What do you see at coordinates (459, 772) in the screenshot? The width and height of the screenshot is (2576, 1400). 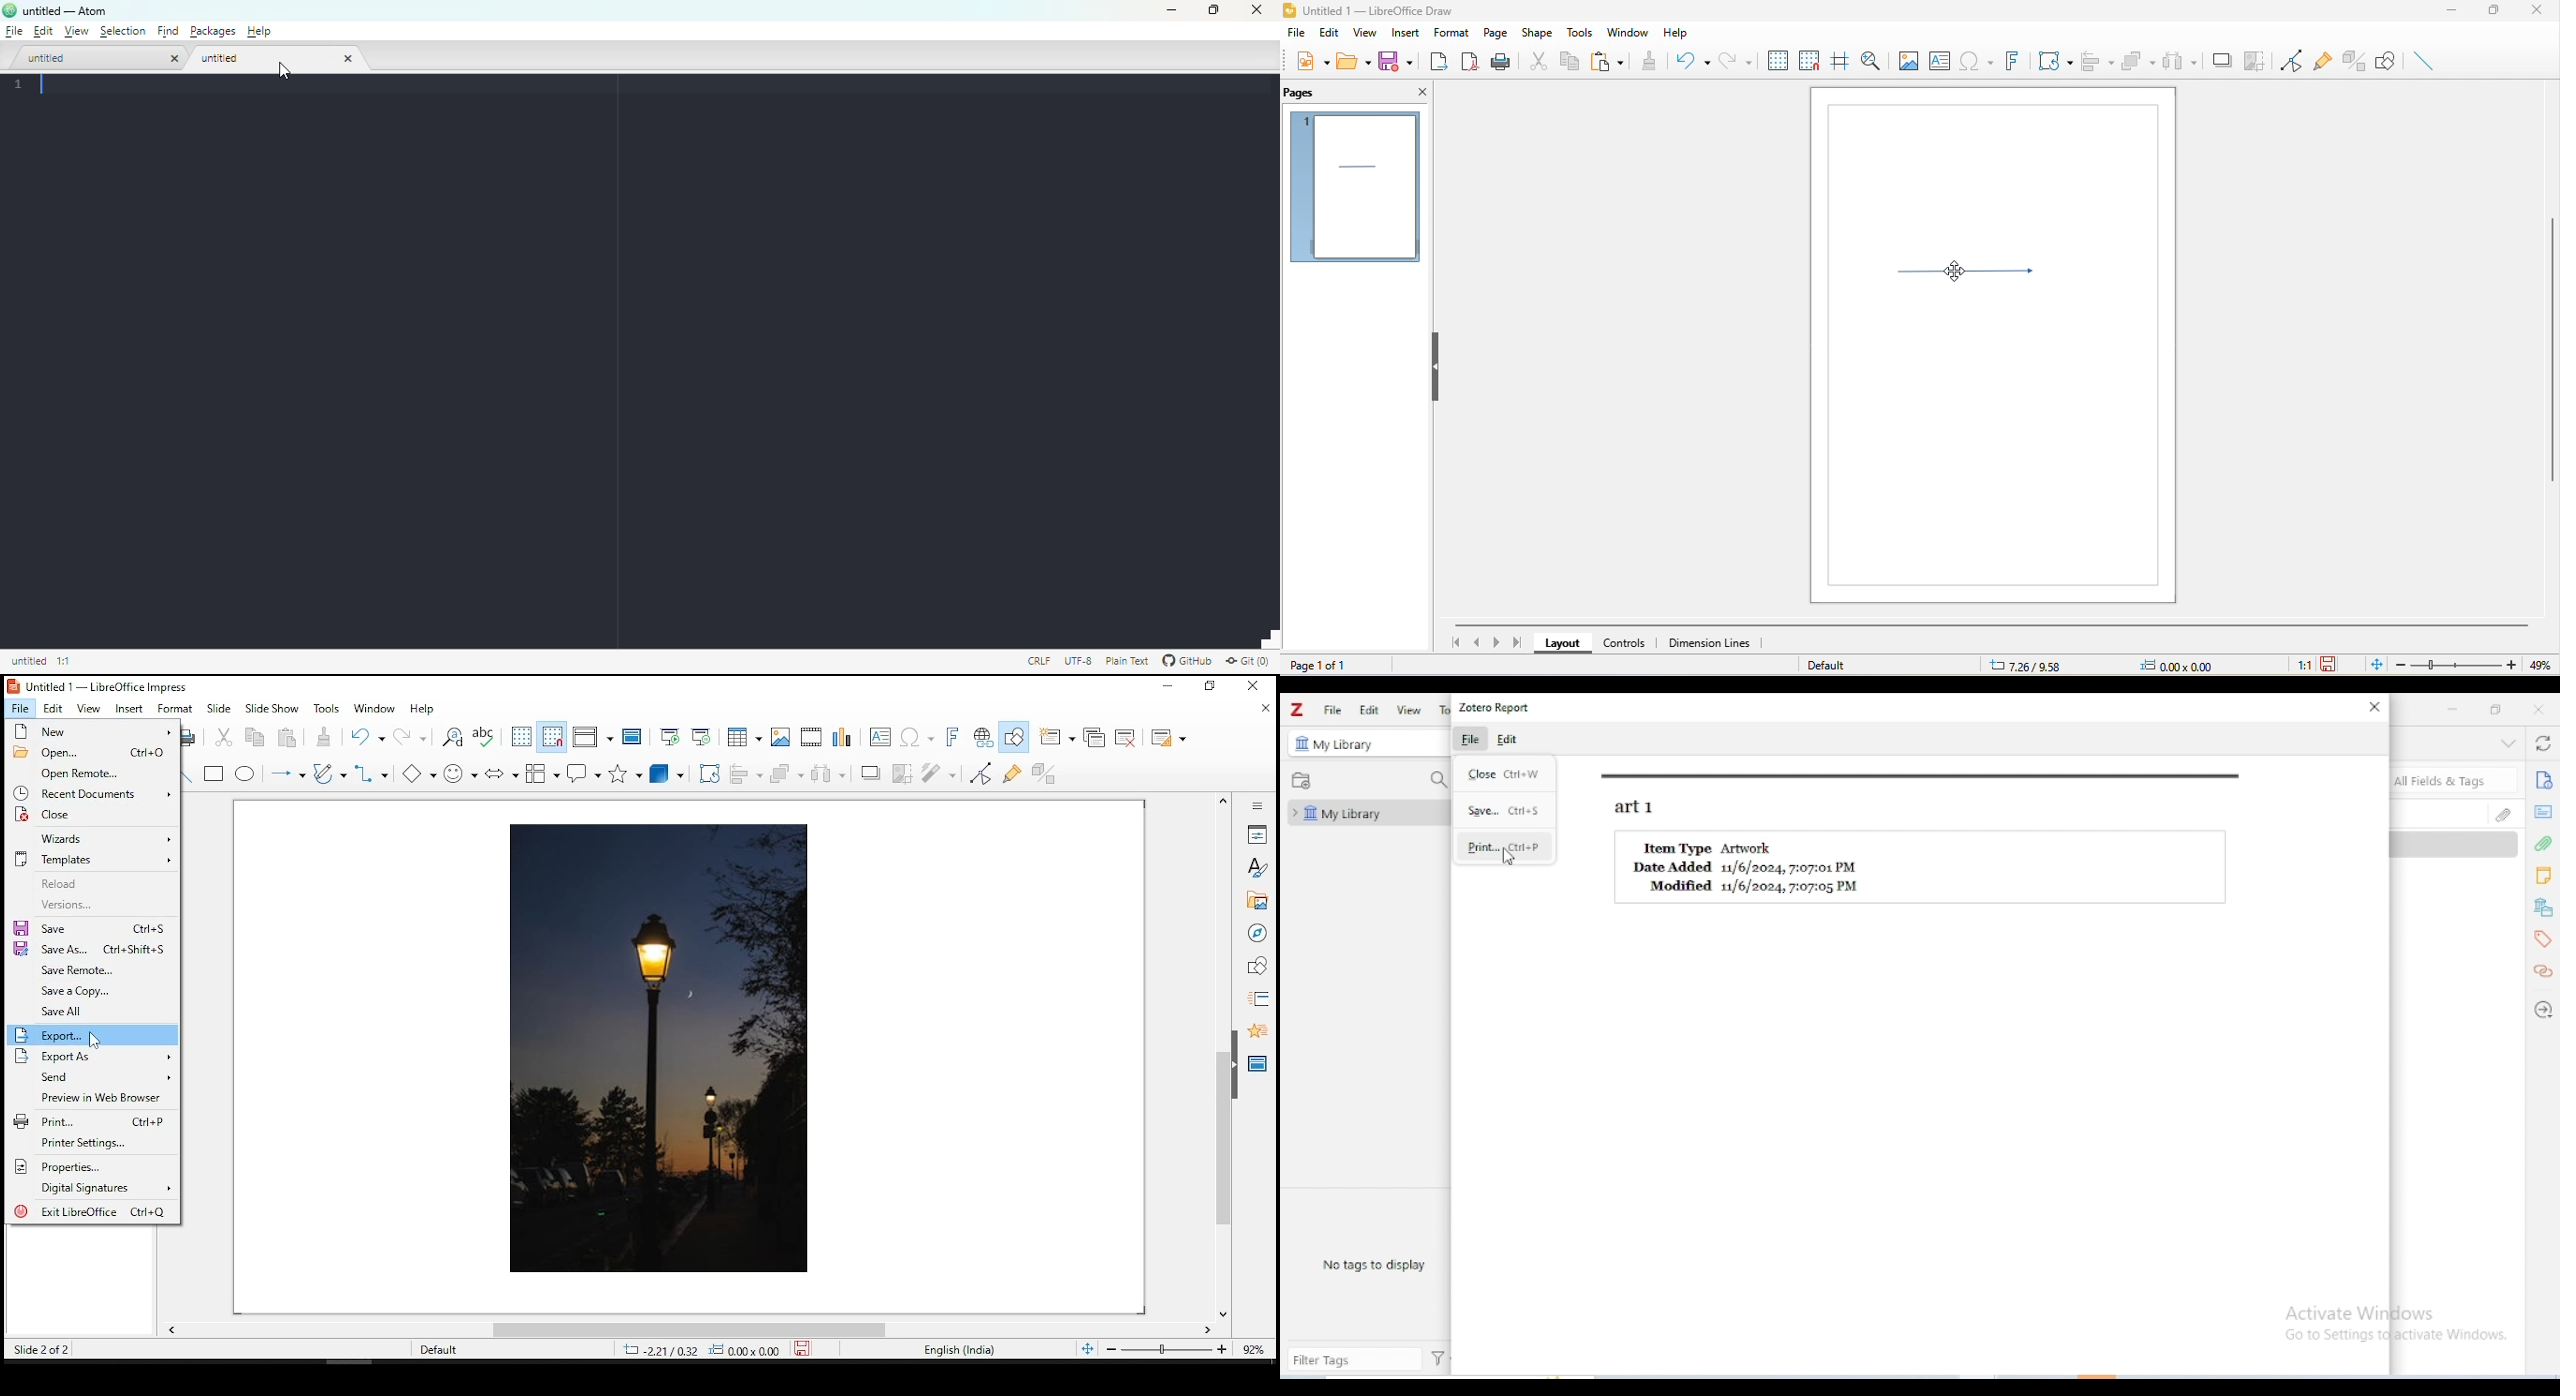 I see `symbol shapes` at bounding box center [459, 772].